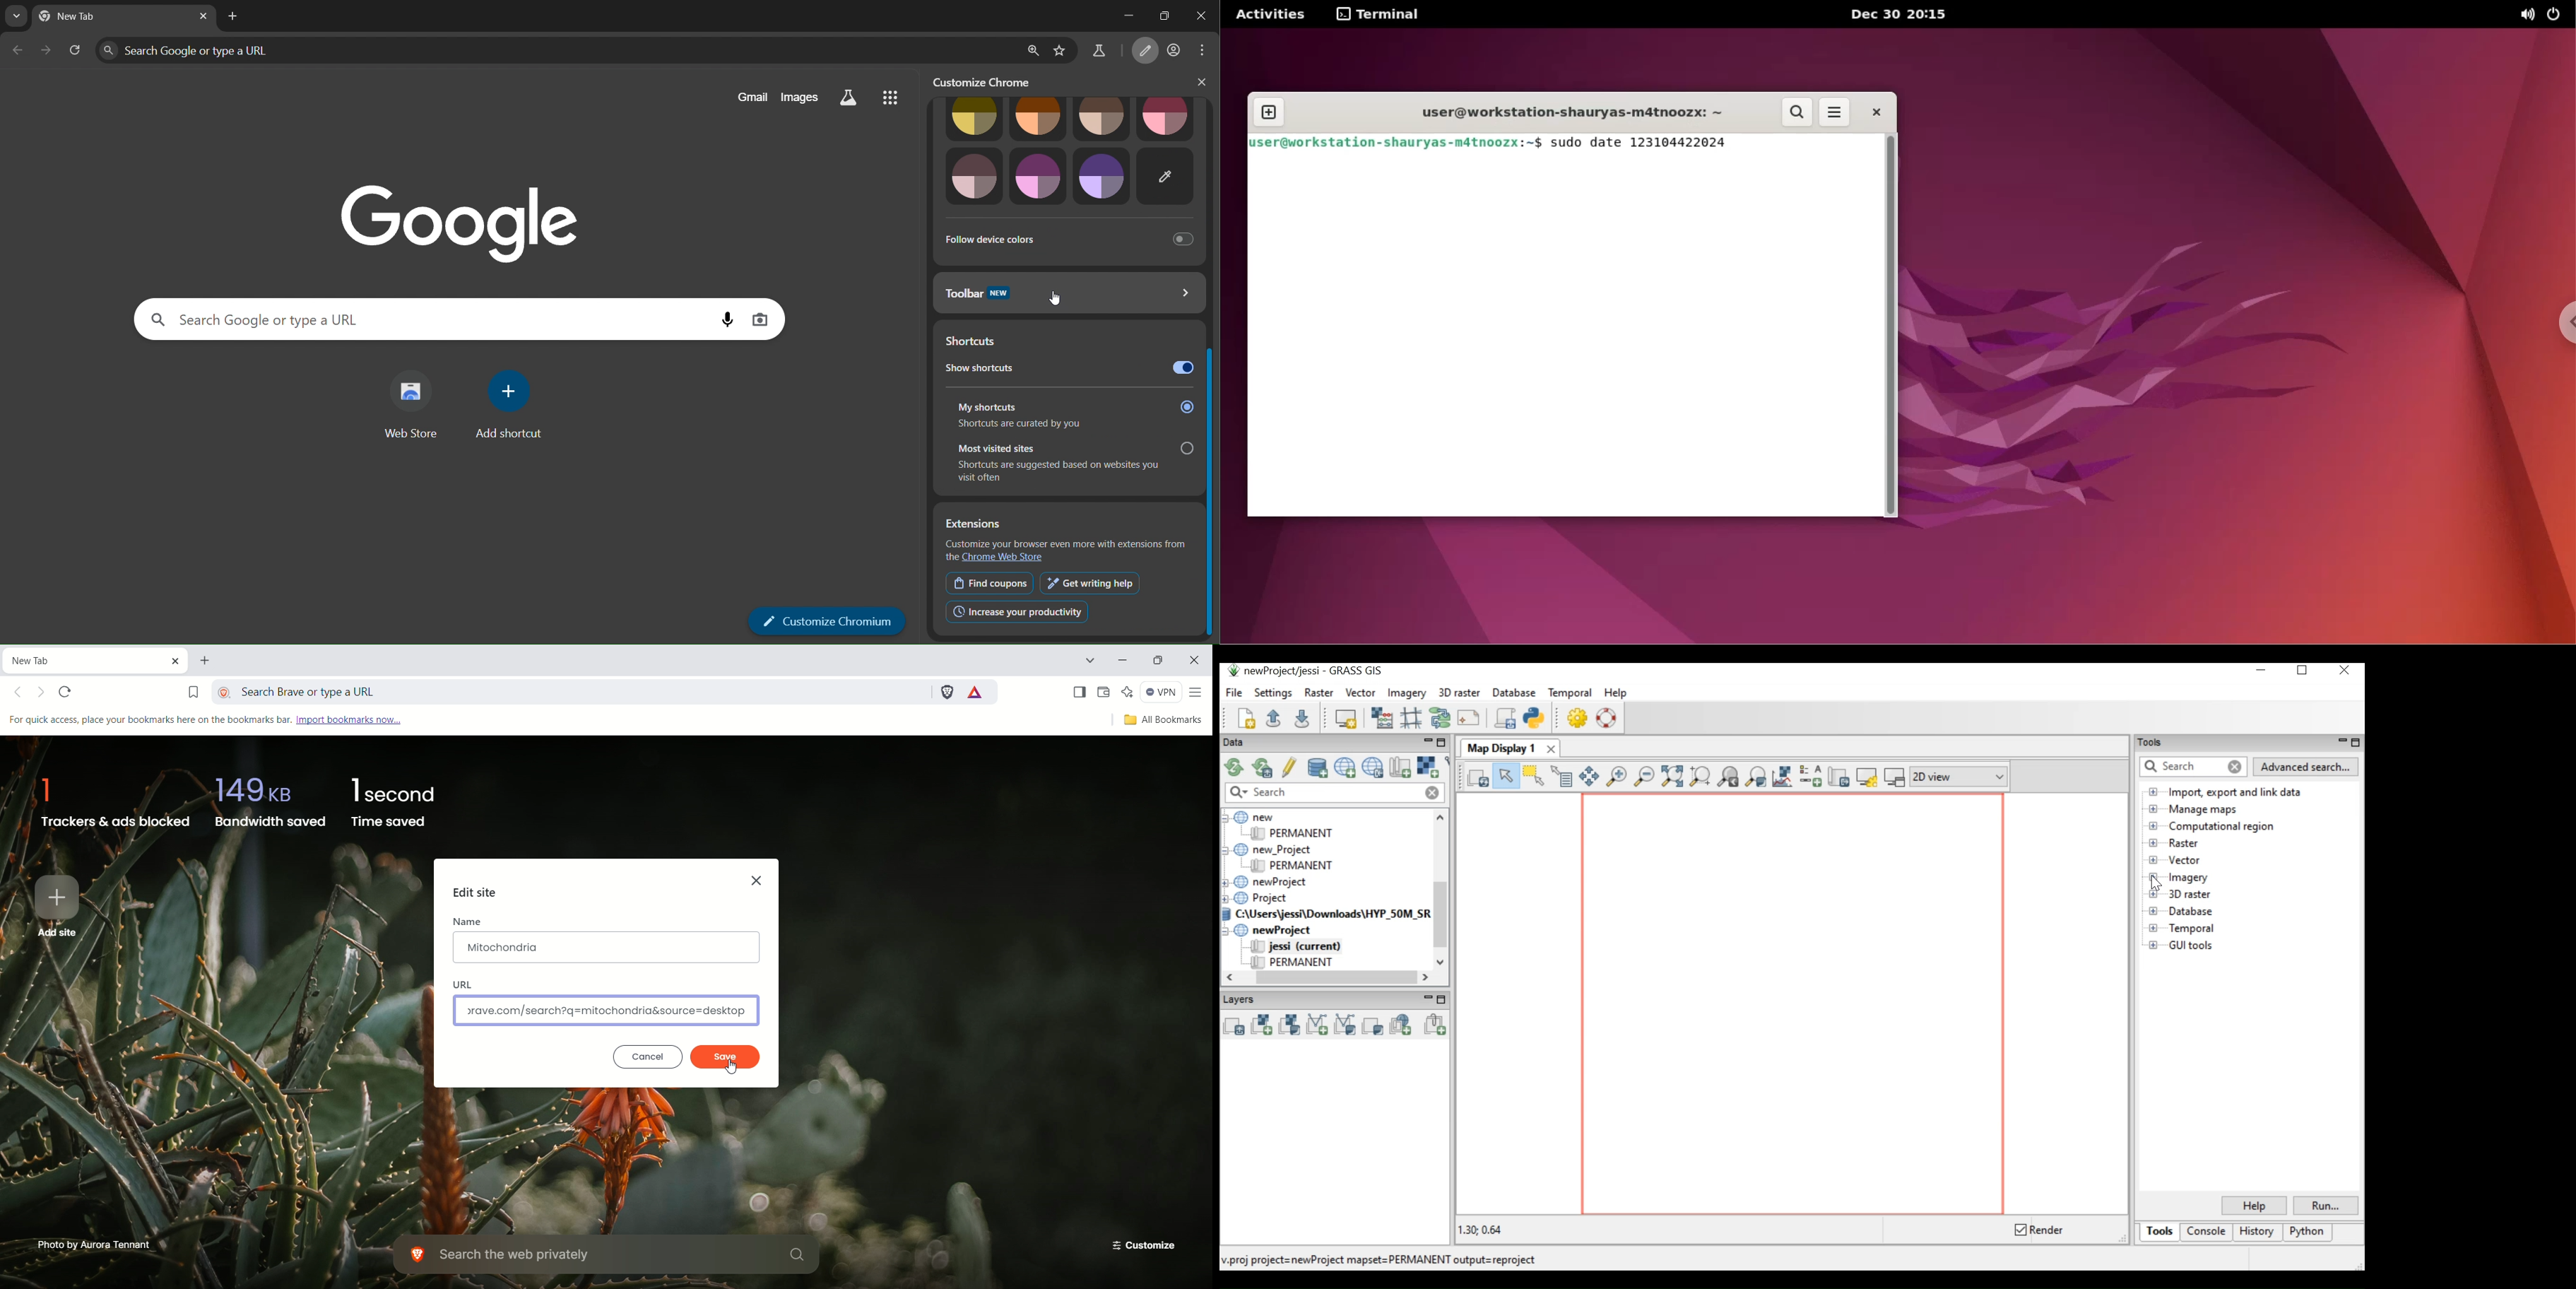  I want to click on more options, so click(1836, 112).